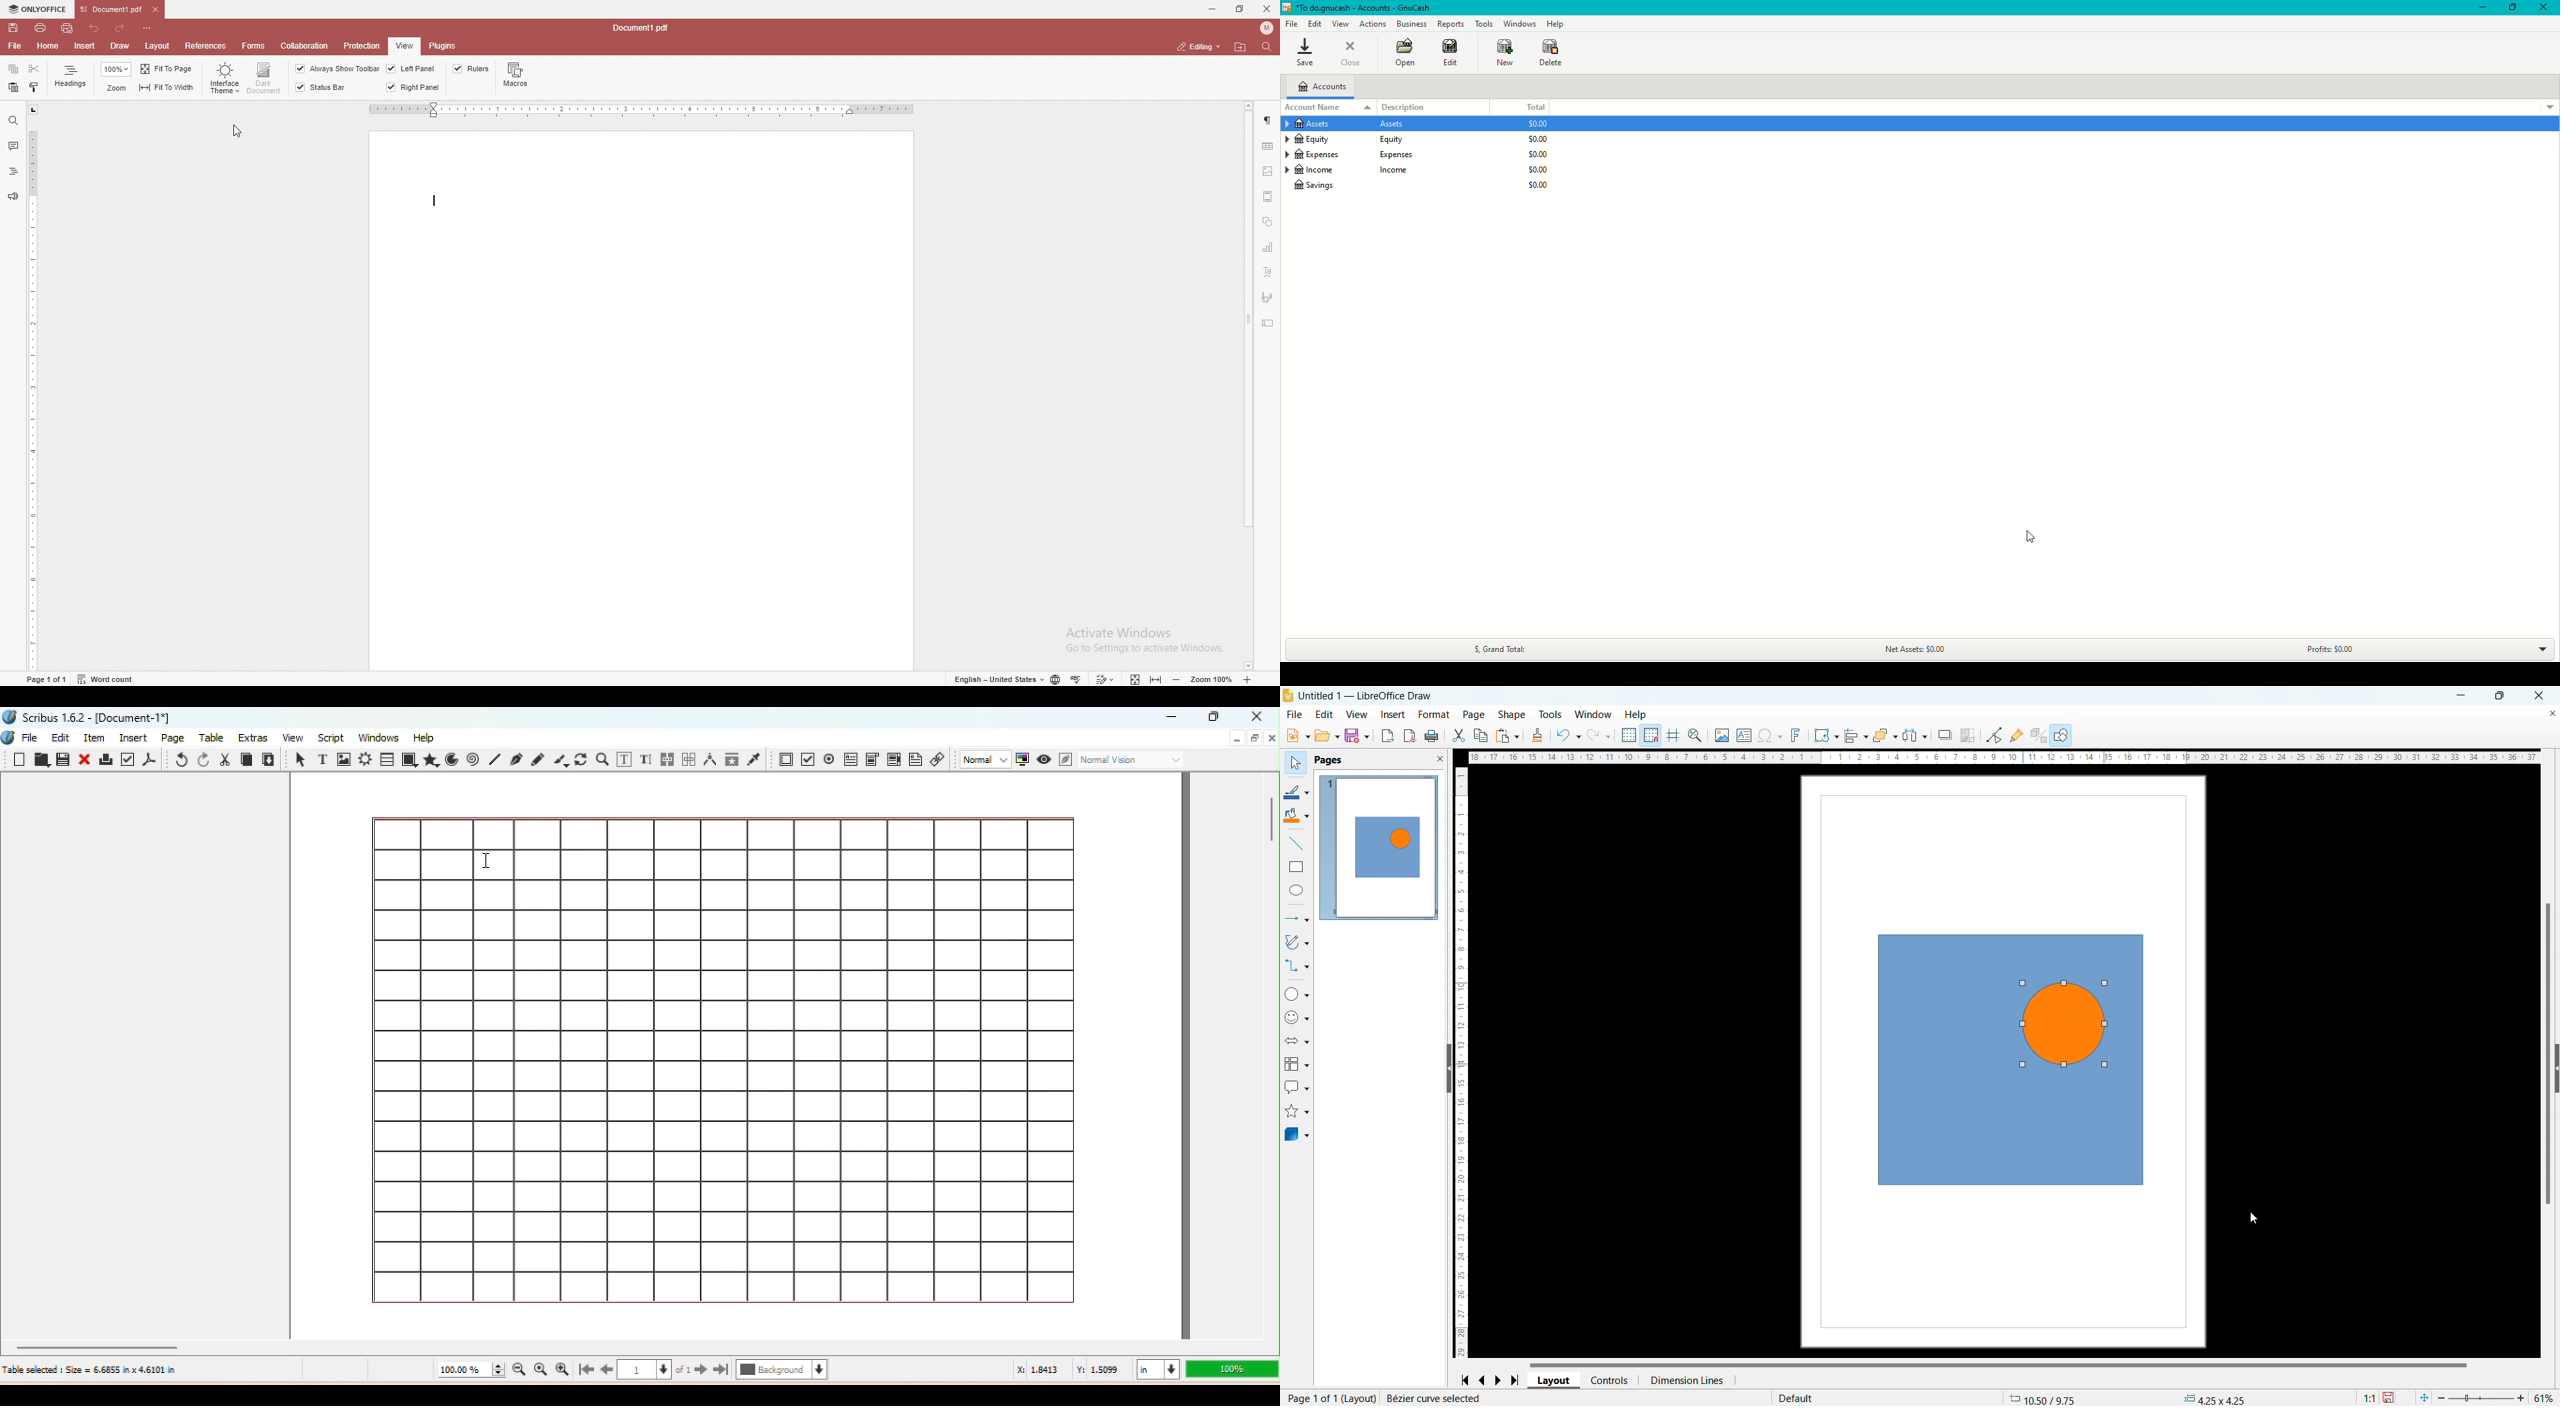 This screenshot has width=2576, height=1428. I want to click on Close, so click(86, 759).